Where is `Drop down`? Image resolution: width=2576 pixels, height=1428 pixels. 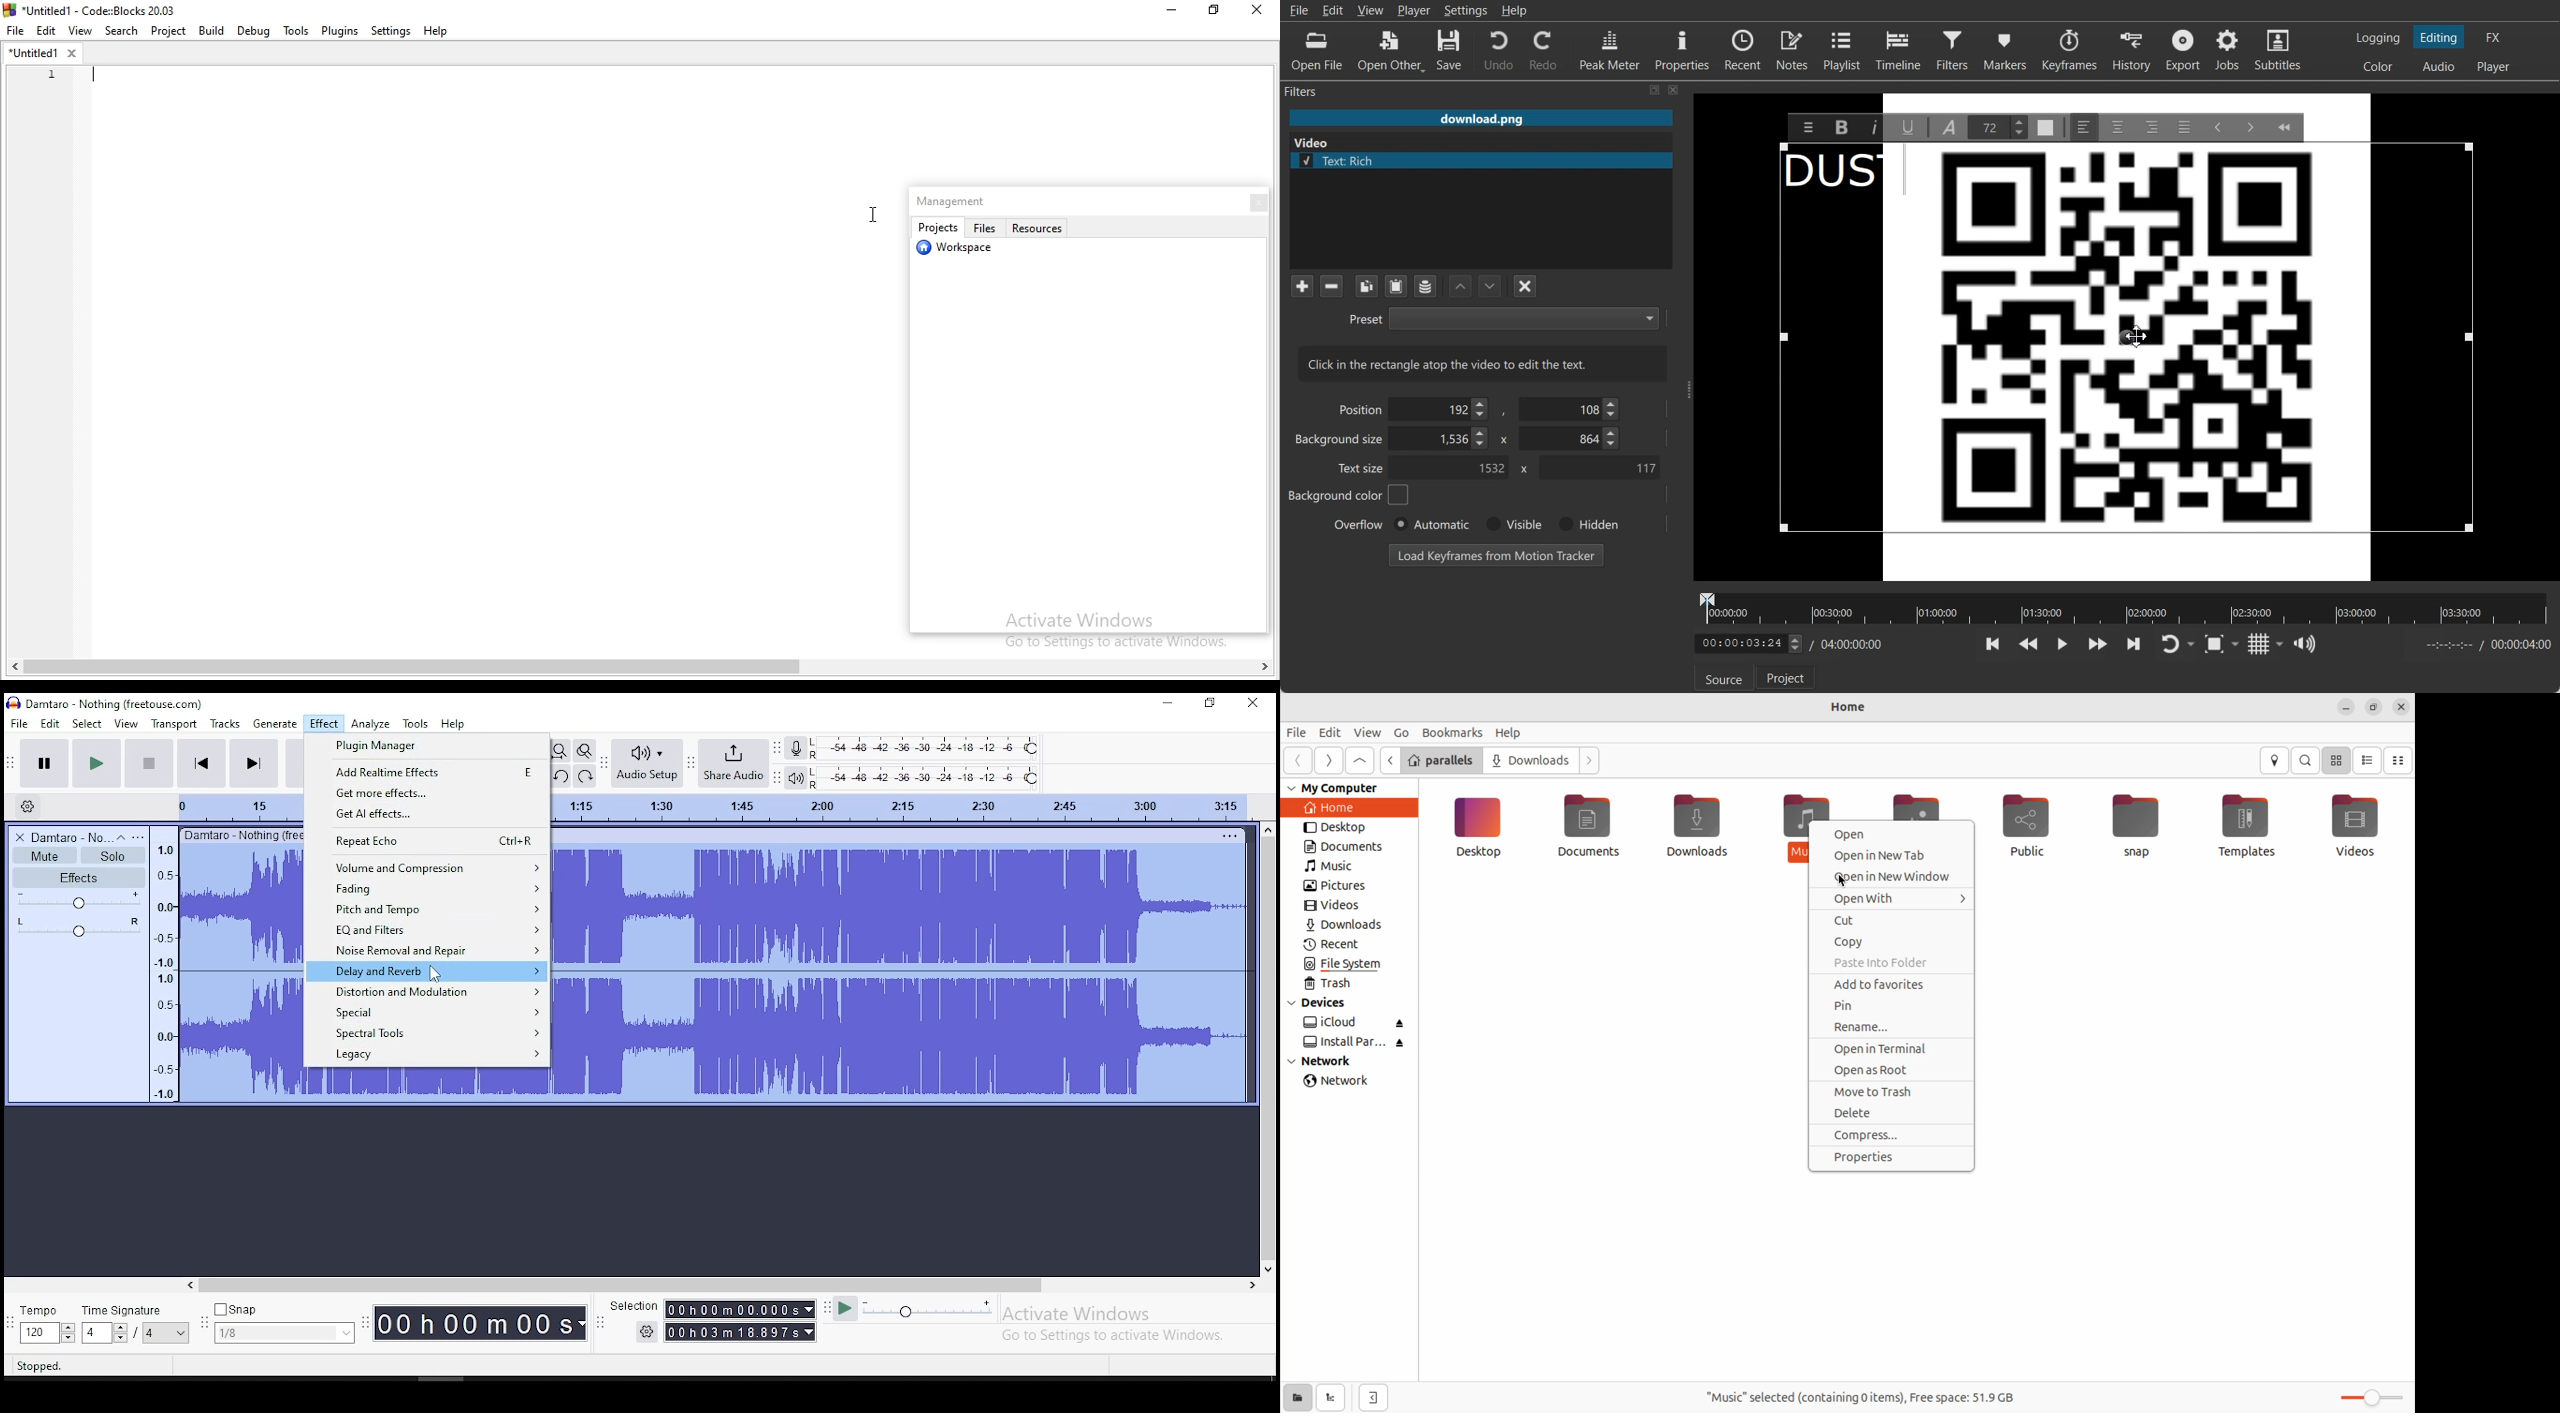
Drop down is located at coordinates (807, 1308).